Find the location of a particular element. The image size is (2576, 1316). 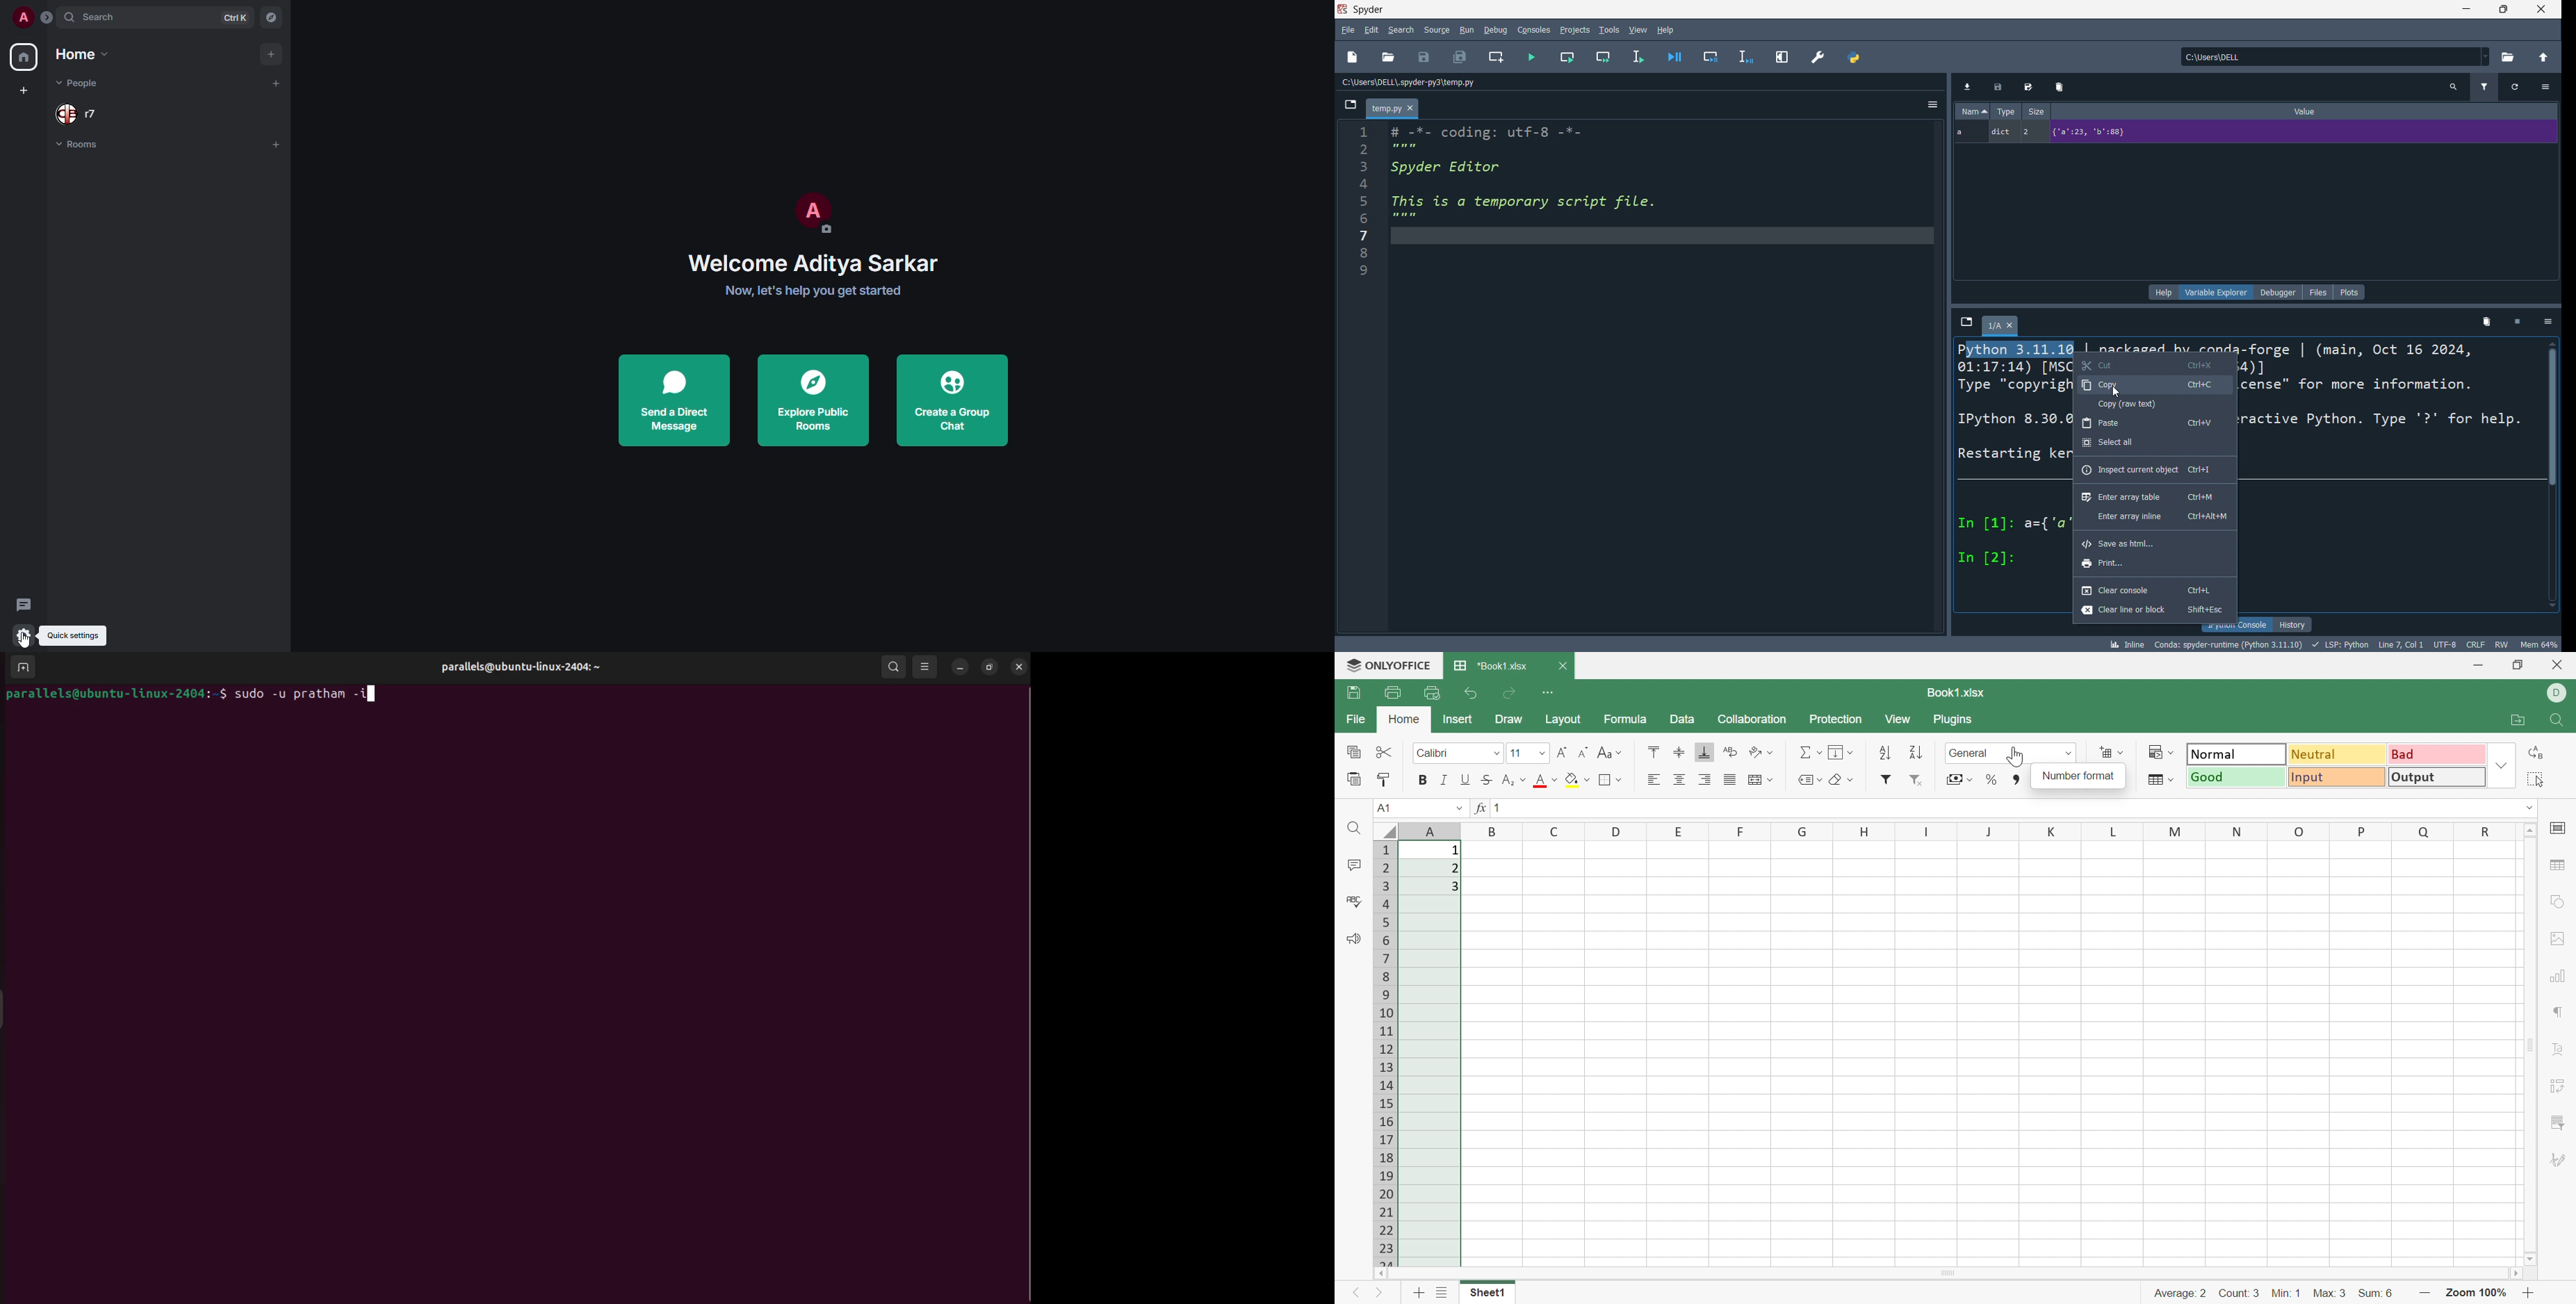

Borders is located at coordinates (1610, 779).